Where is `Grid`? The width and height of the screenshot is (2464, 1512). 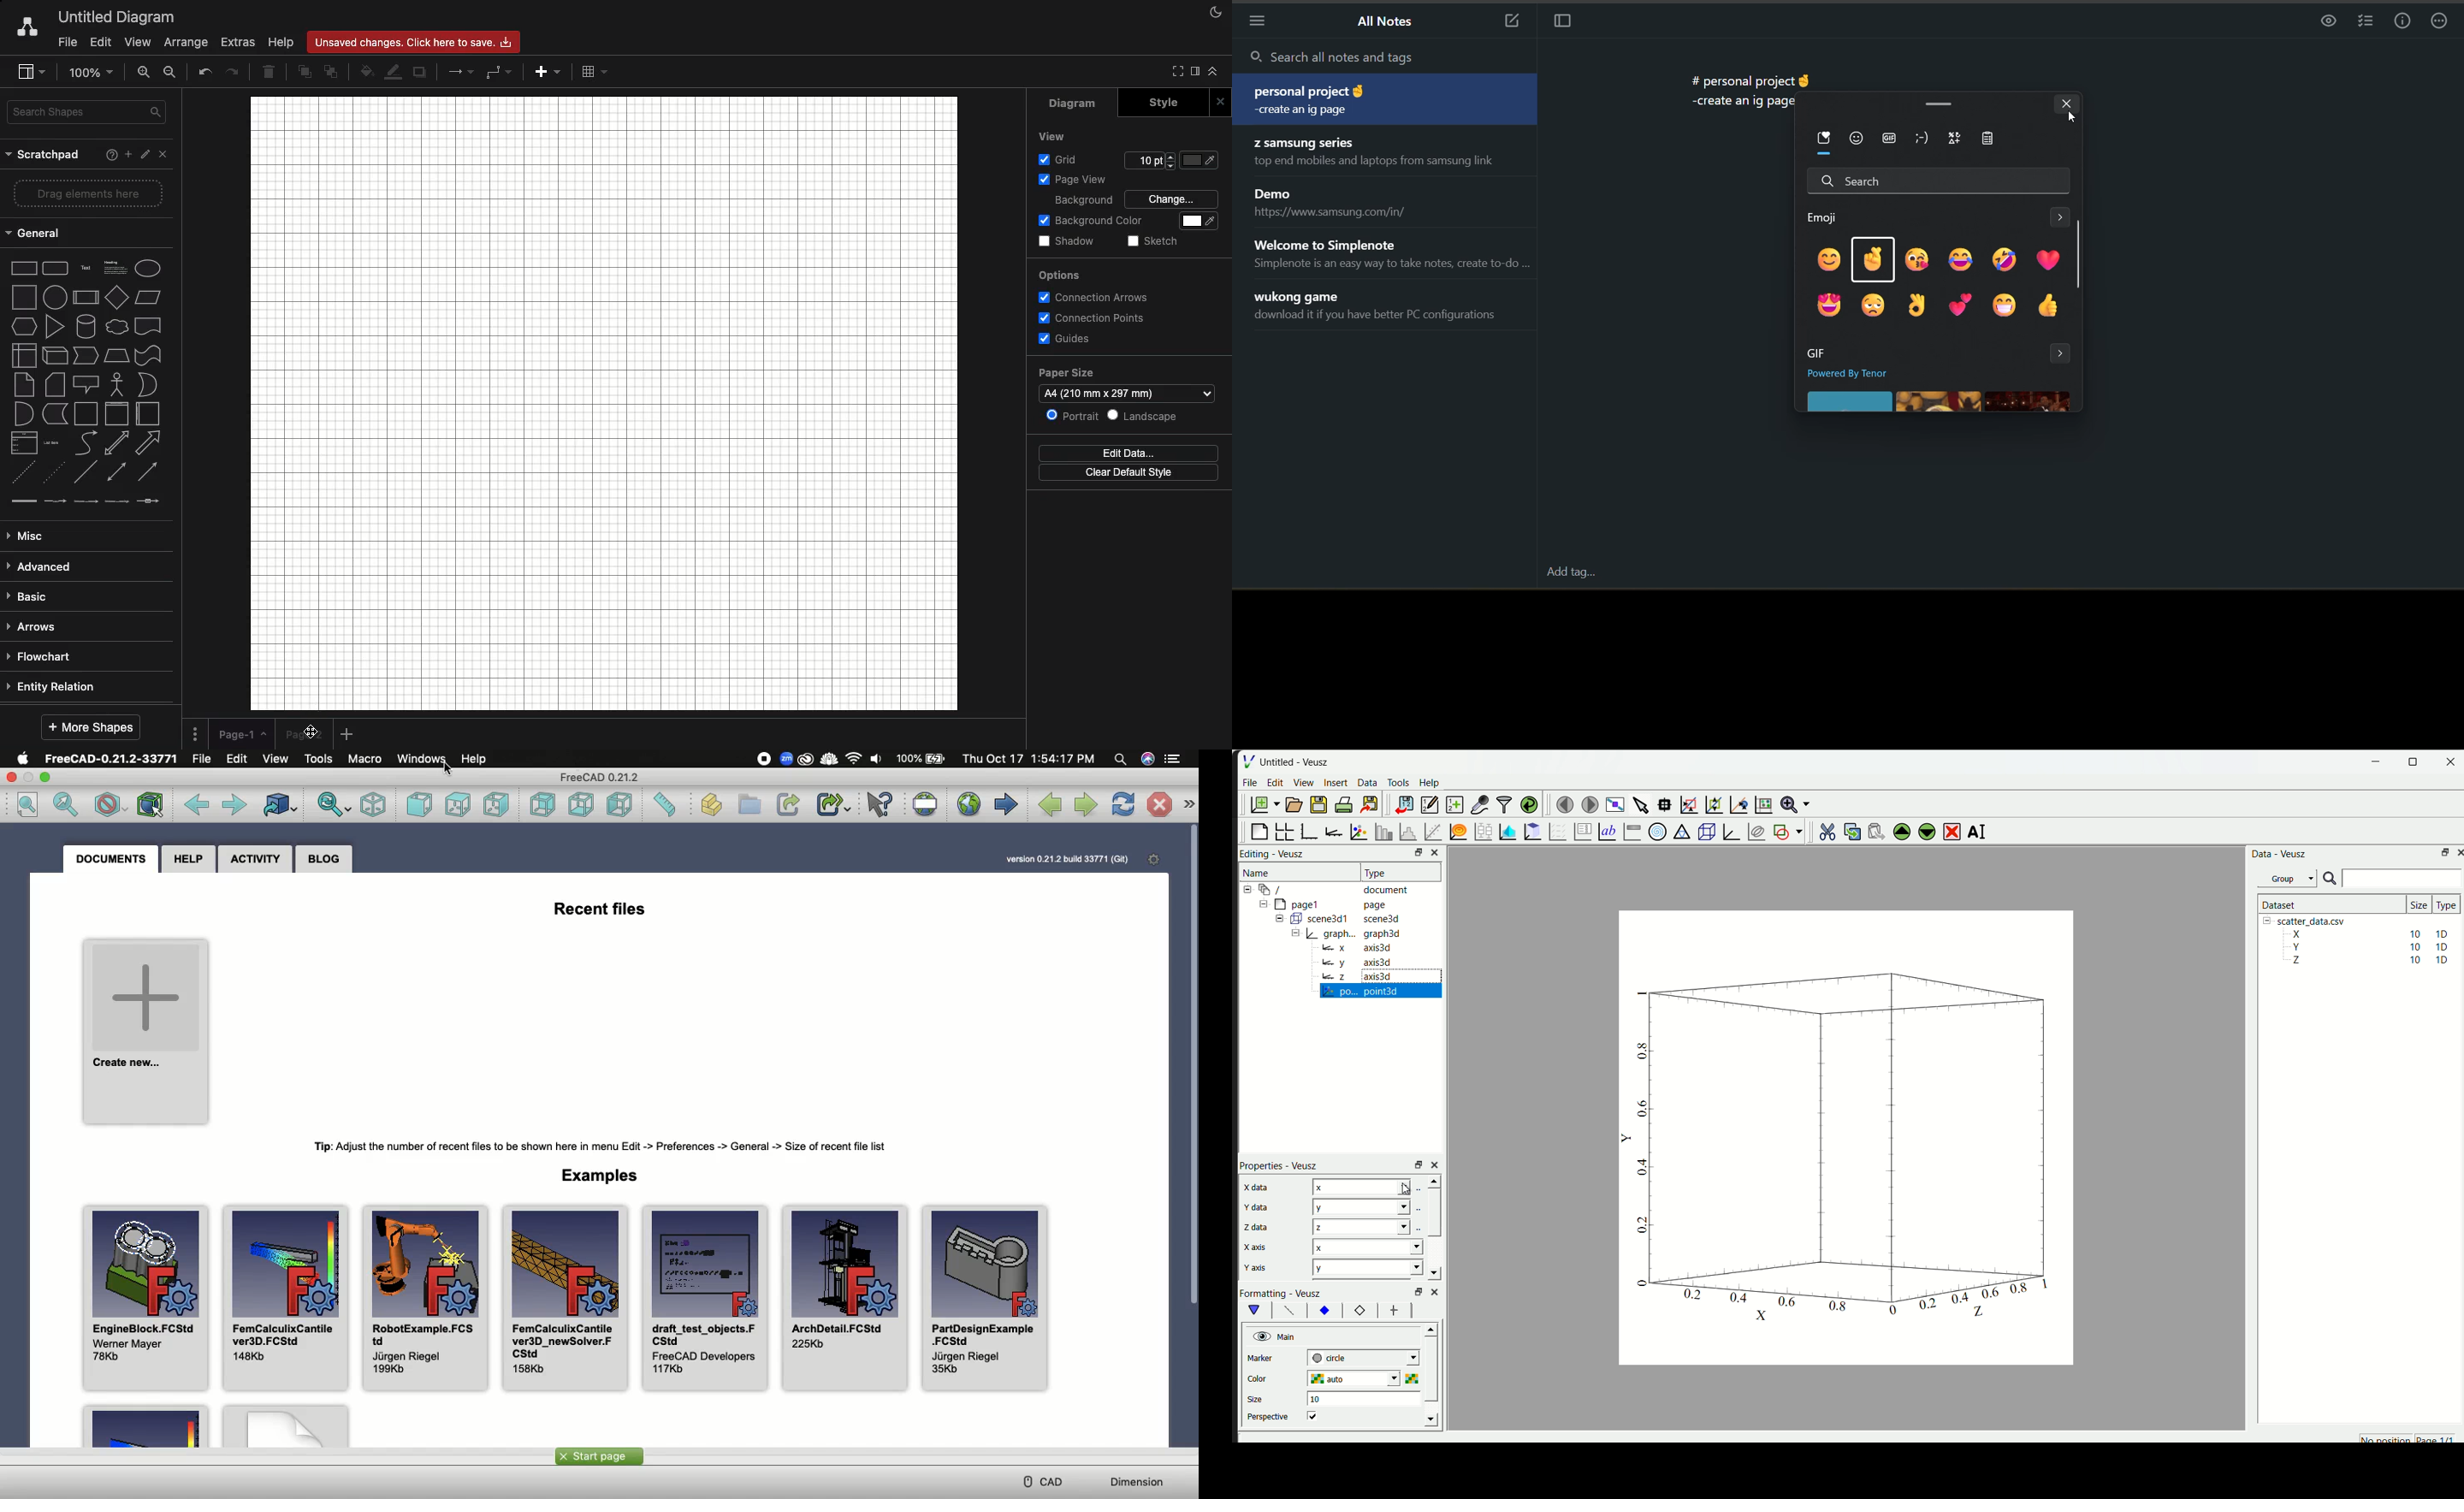 Grid is located at coordinates (1057, 160).